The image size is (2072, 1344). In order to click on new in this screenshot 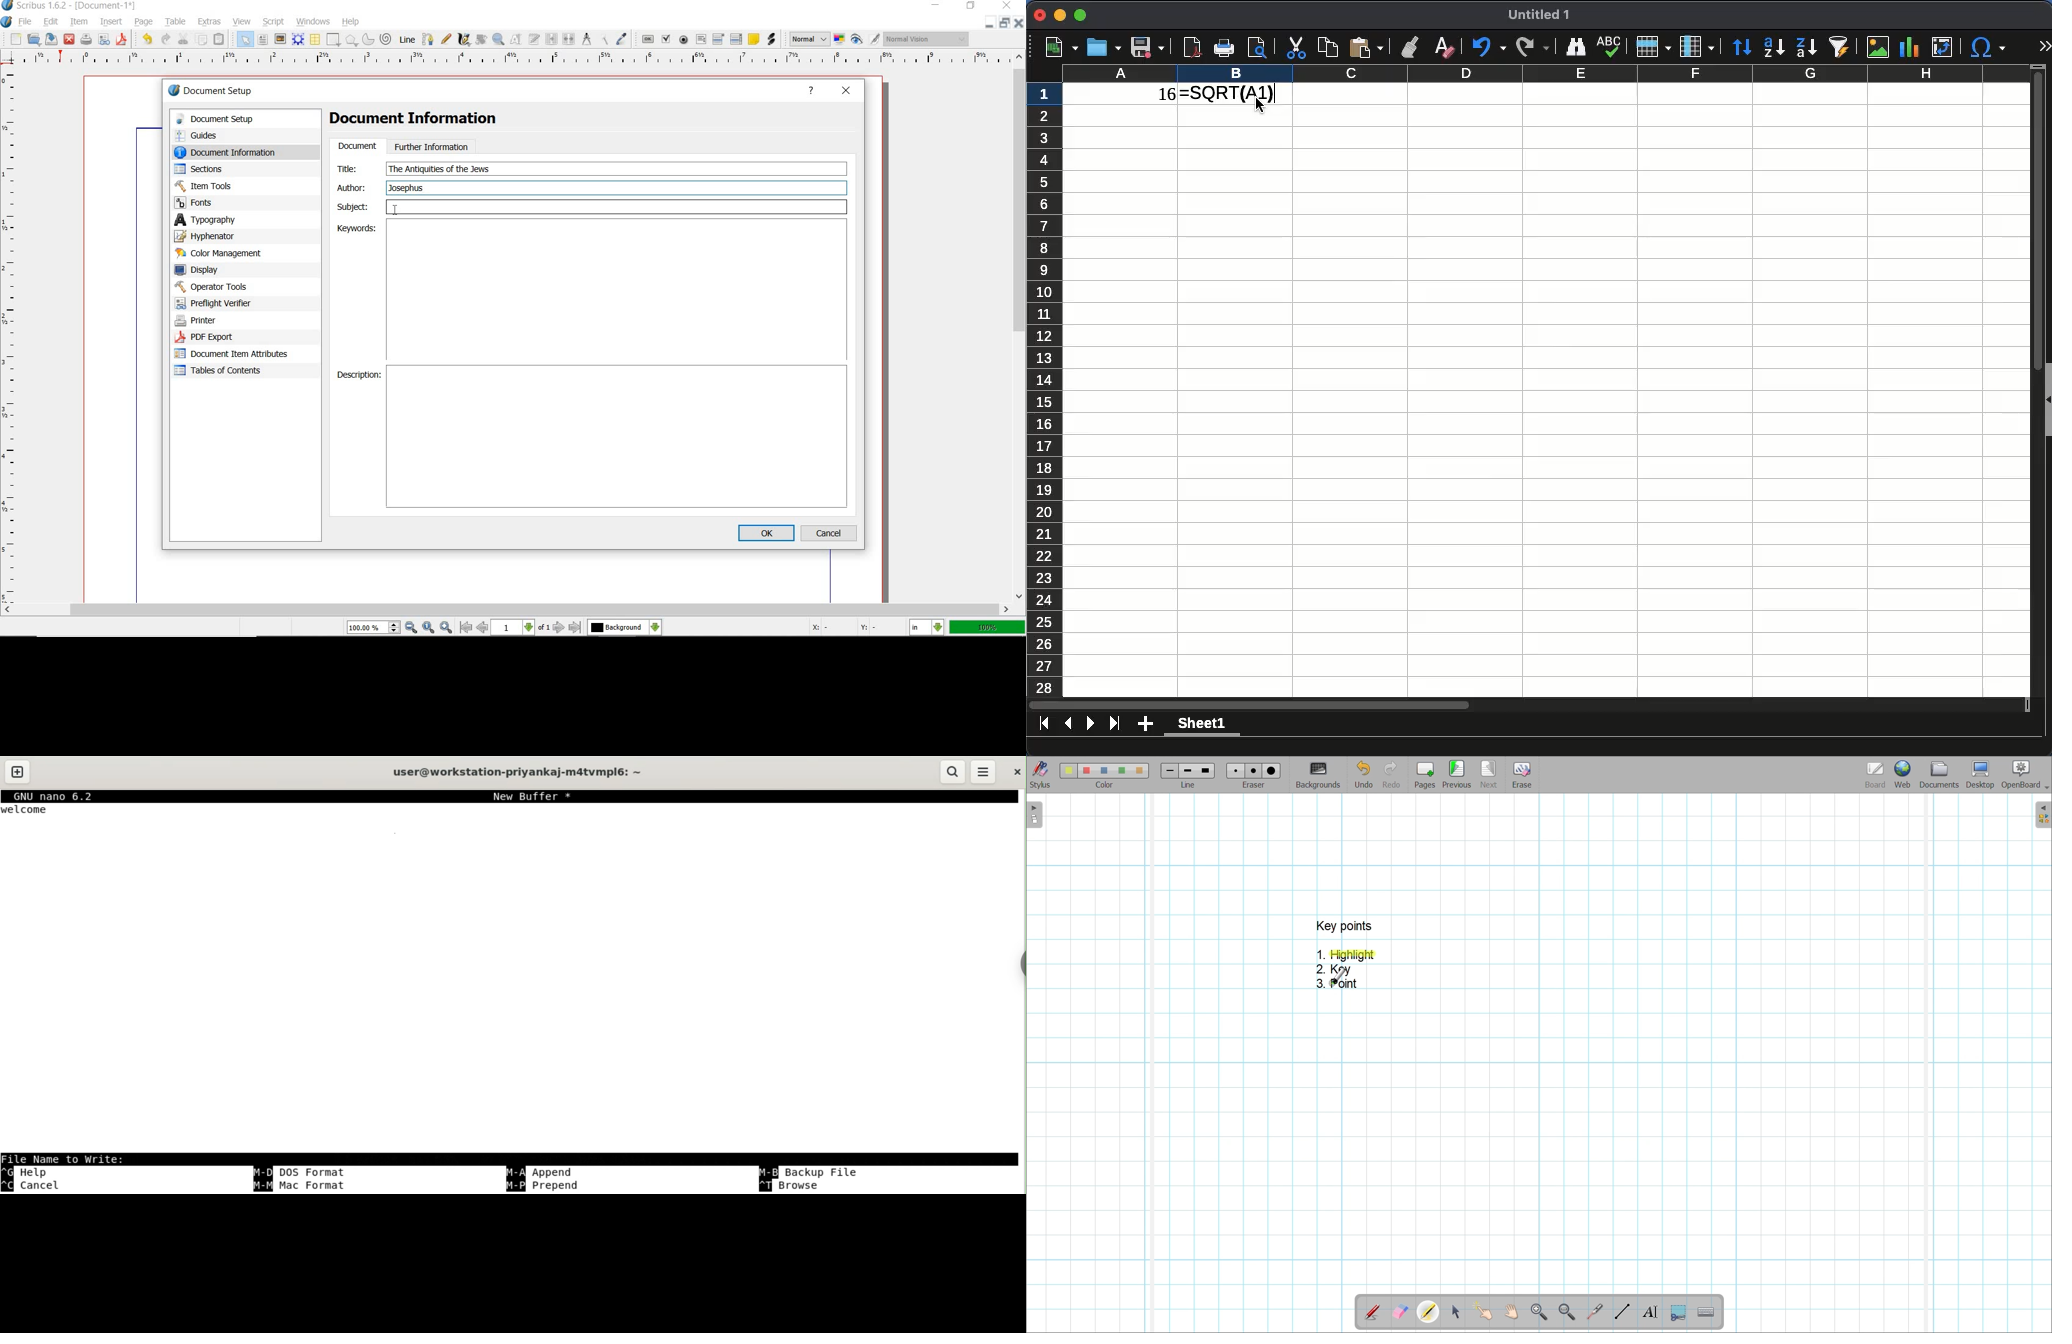, I will do `click(1055, 47)`.